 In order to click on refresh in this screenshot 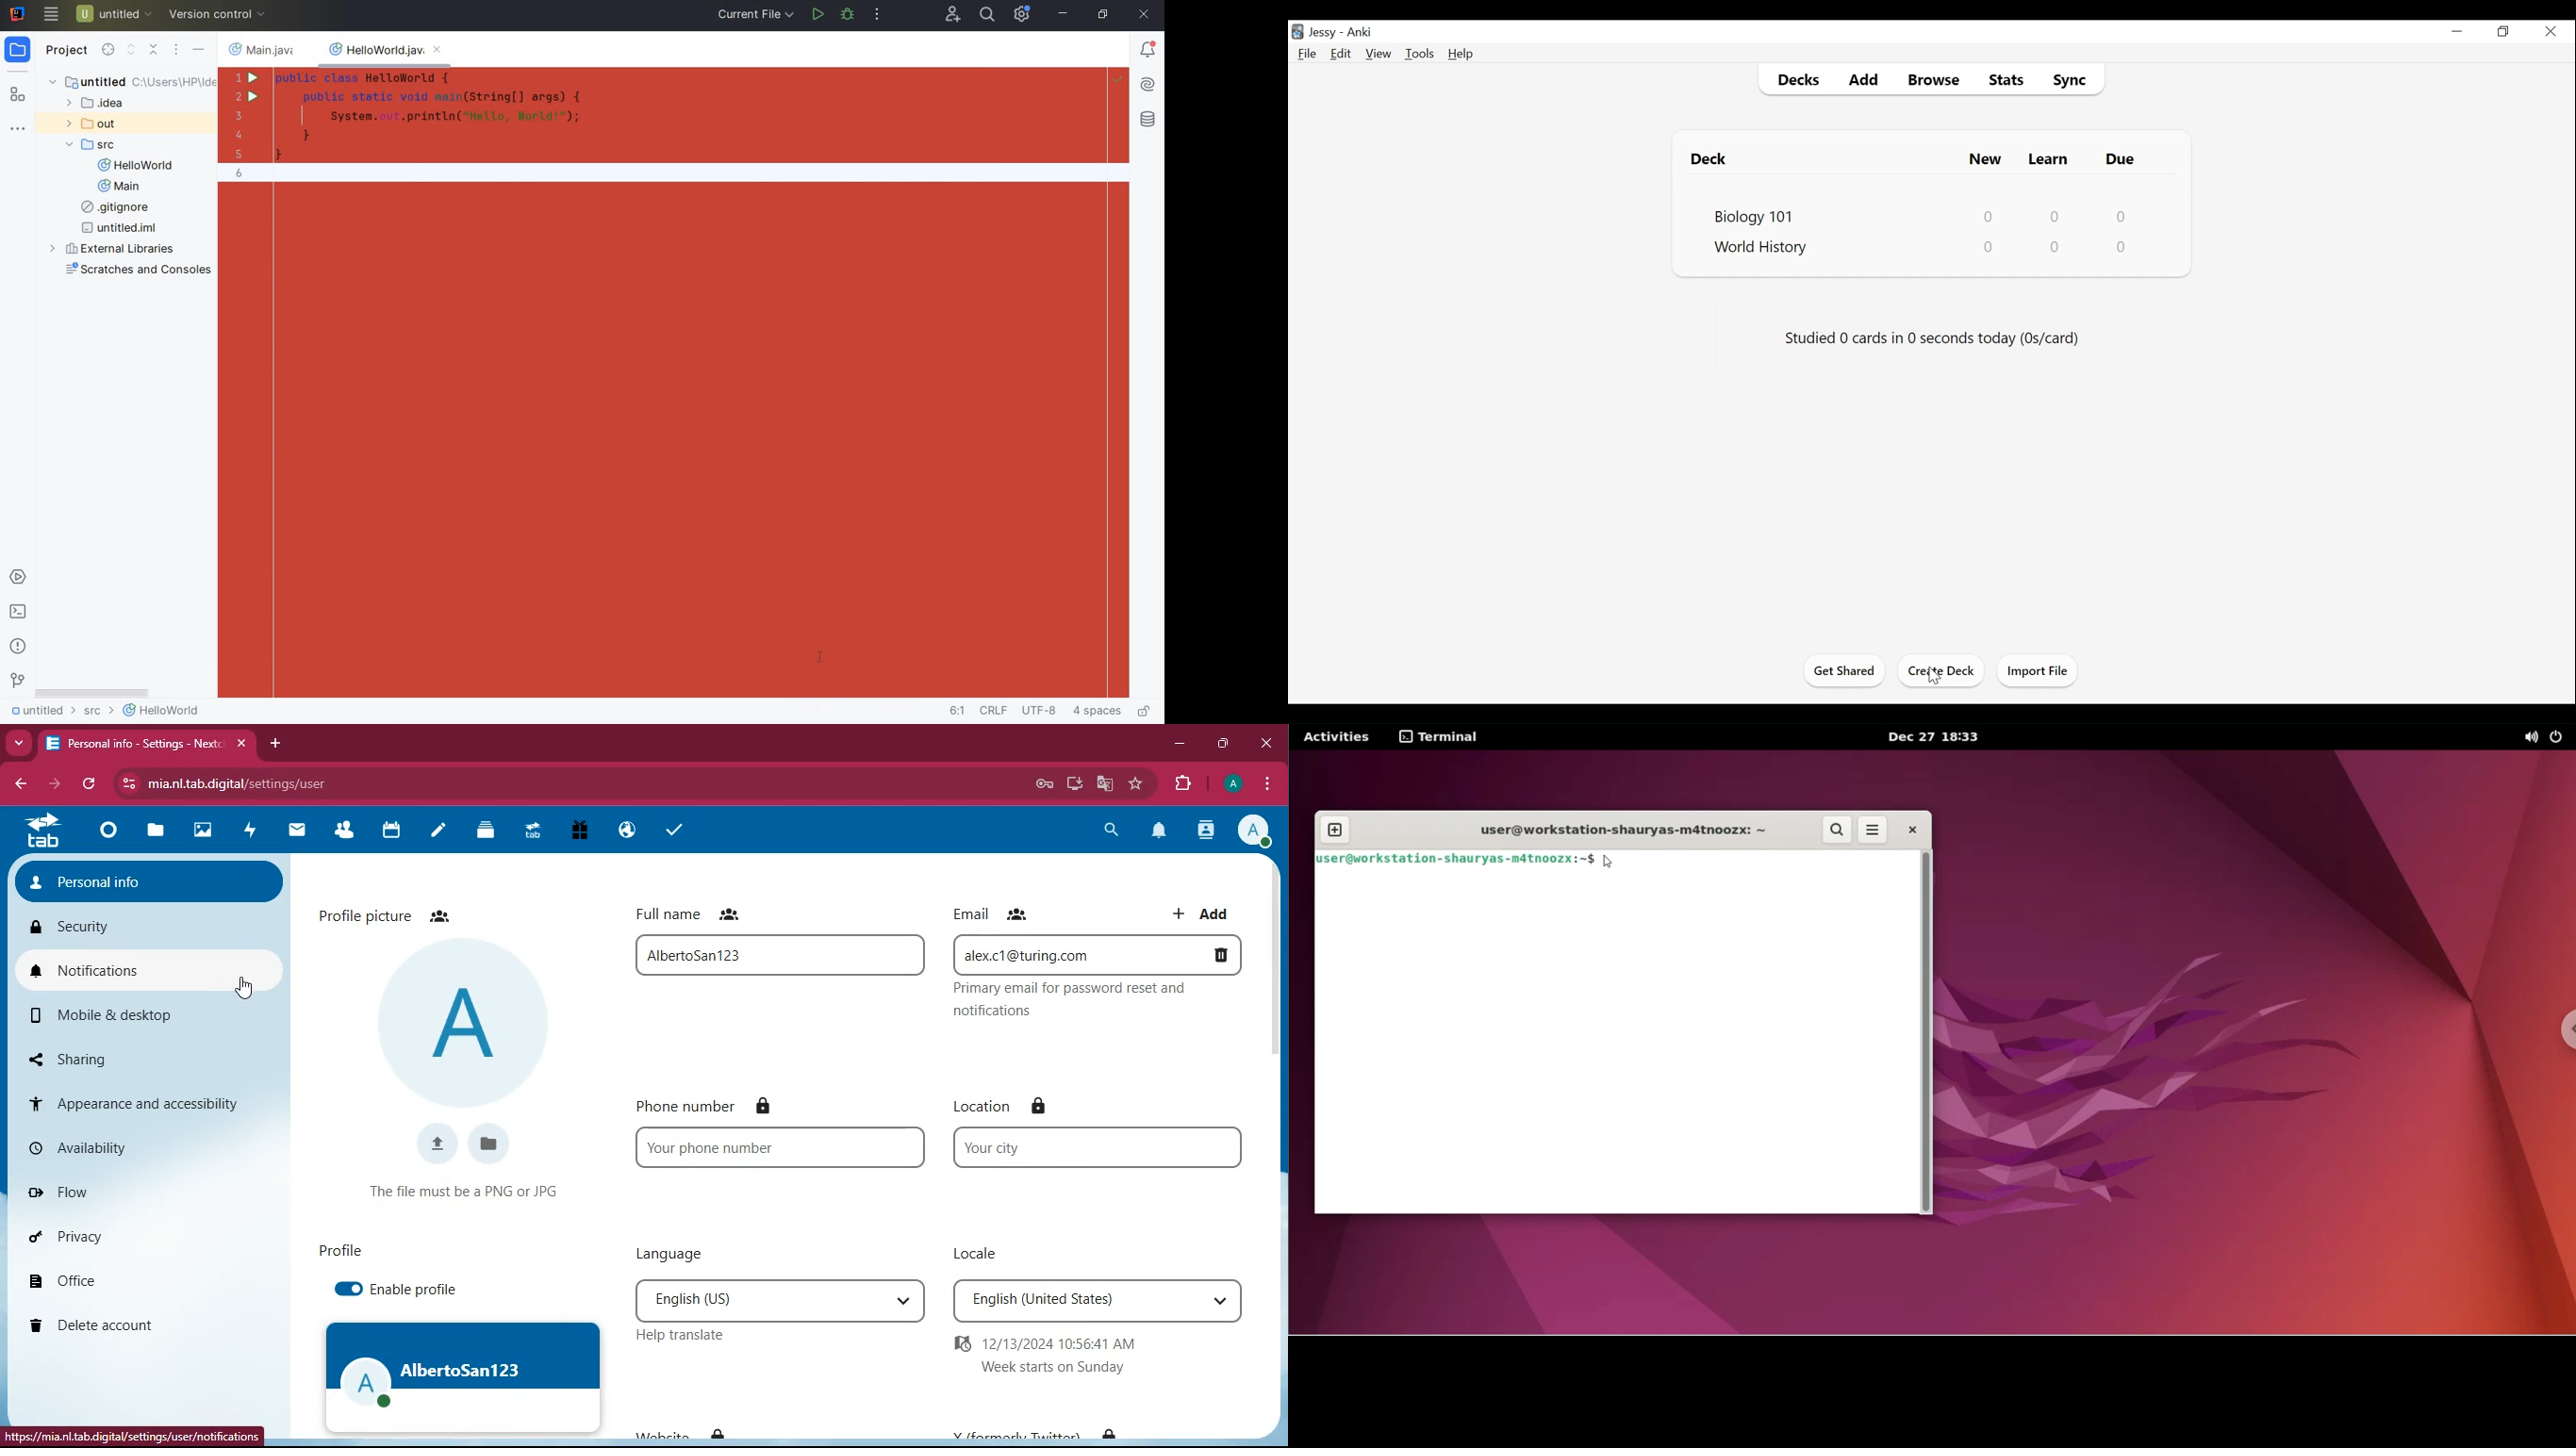, I will do `click(89, 784)`.